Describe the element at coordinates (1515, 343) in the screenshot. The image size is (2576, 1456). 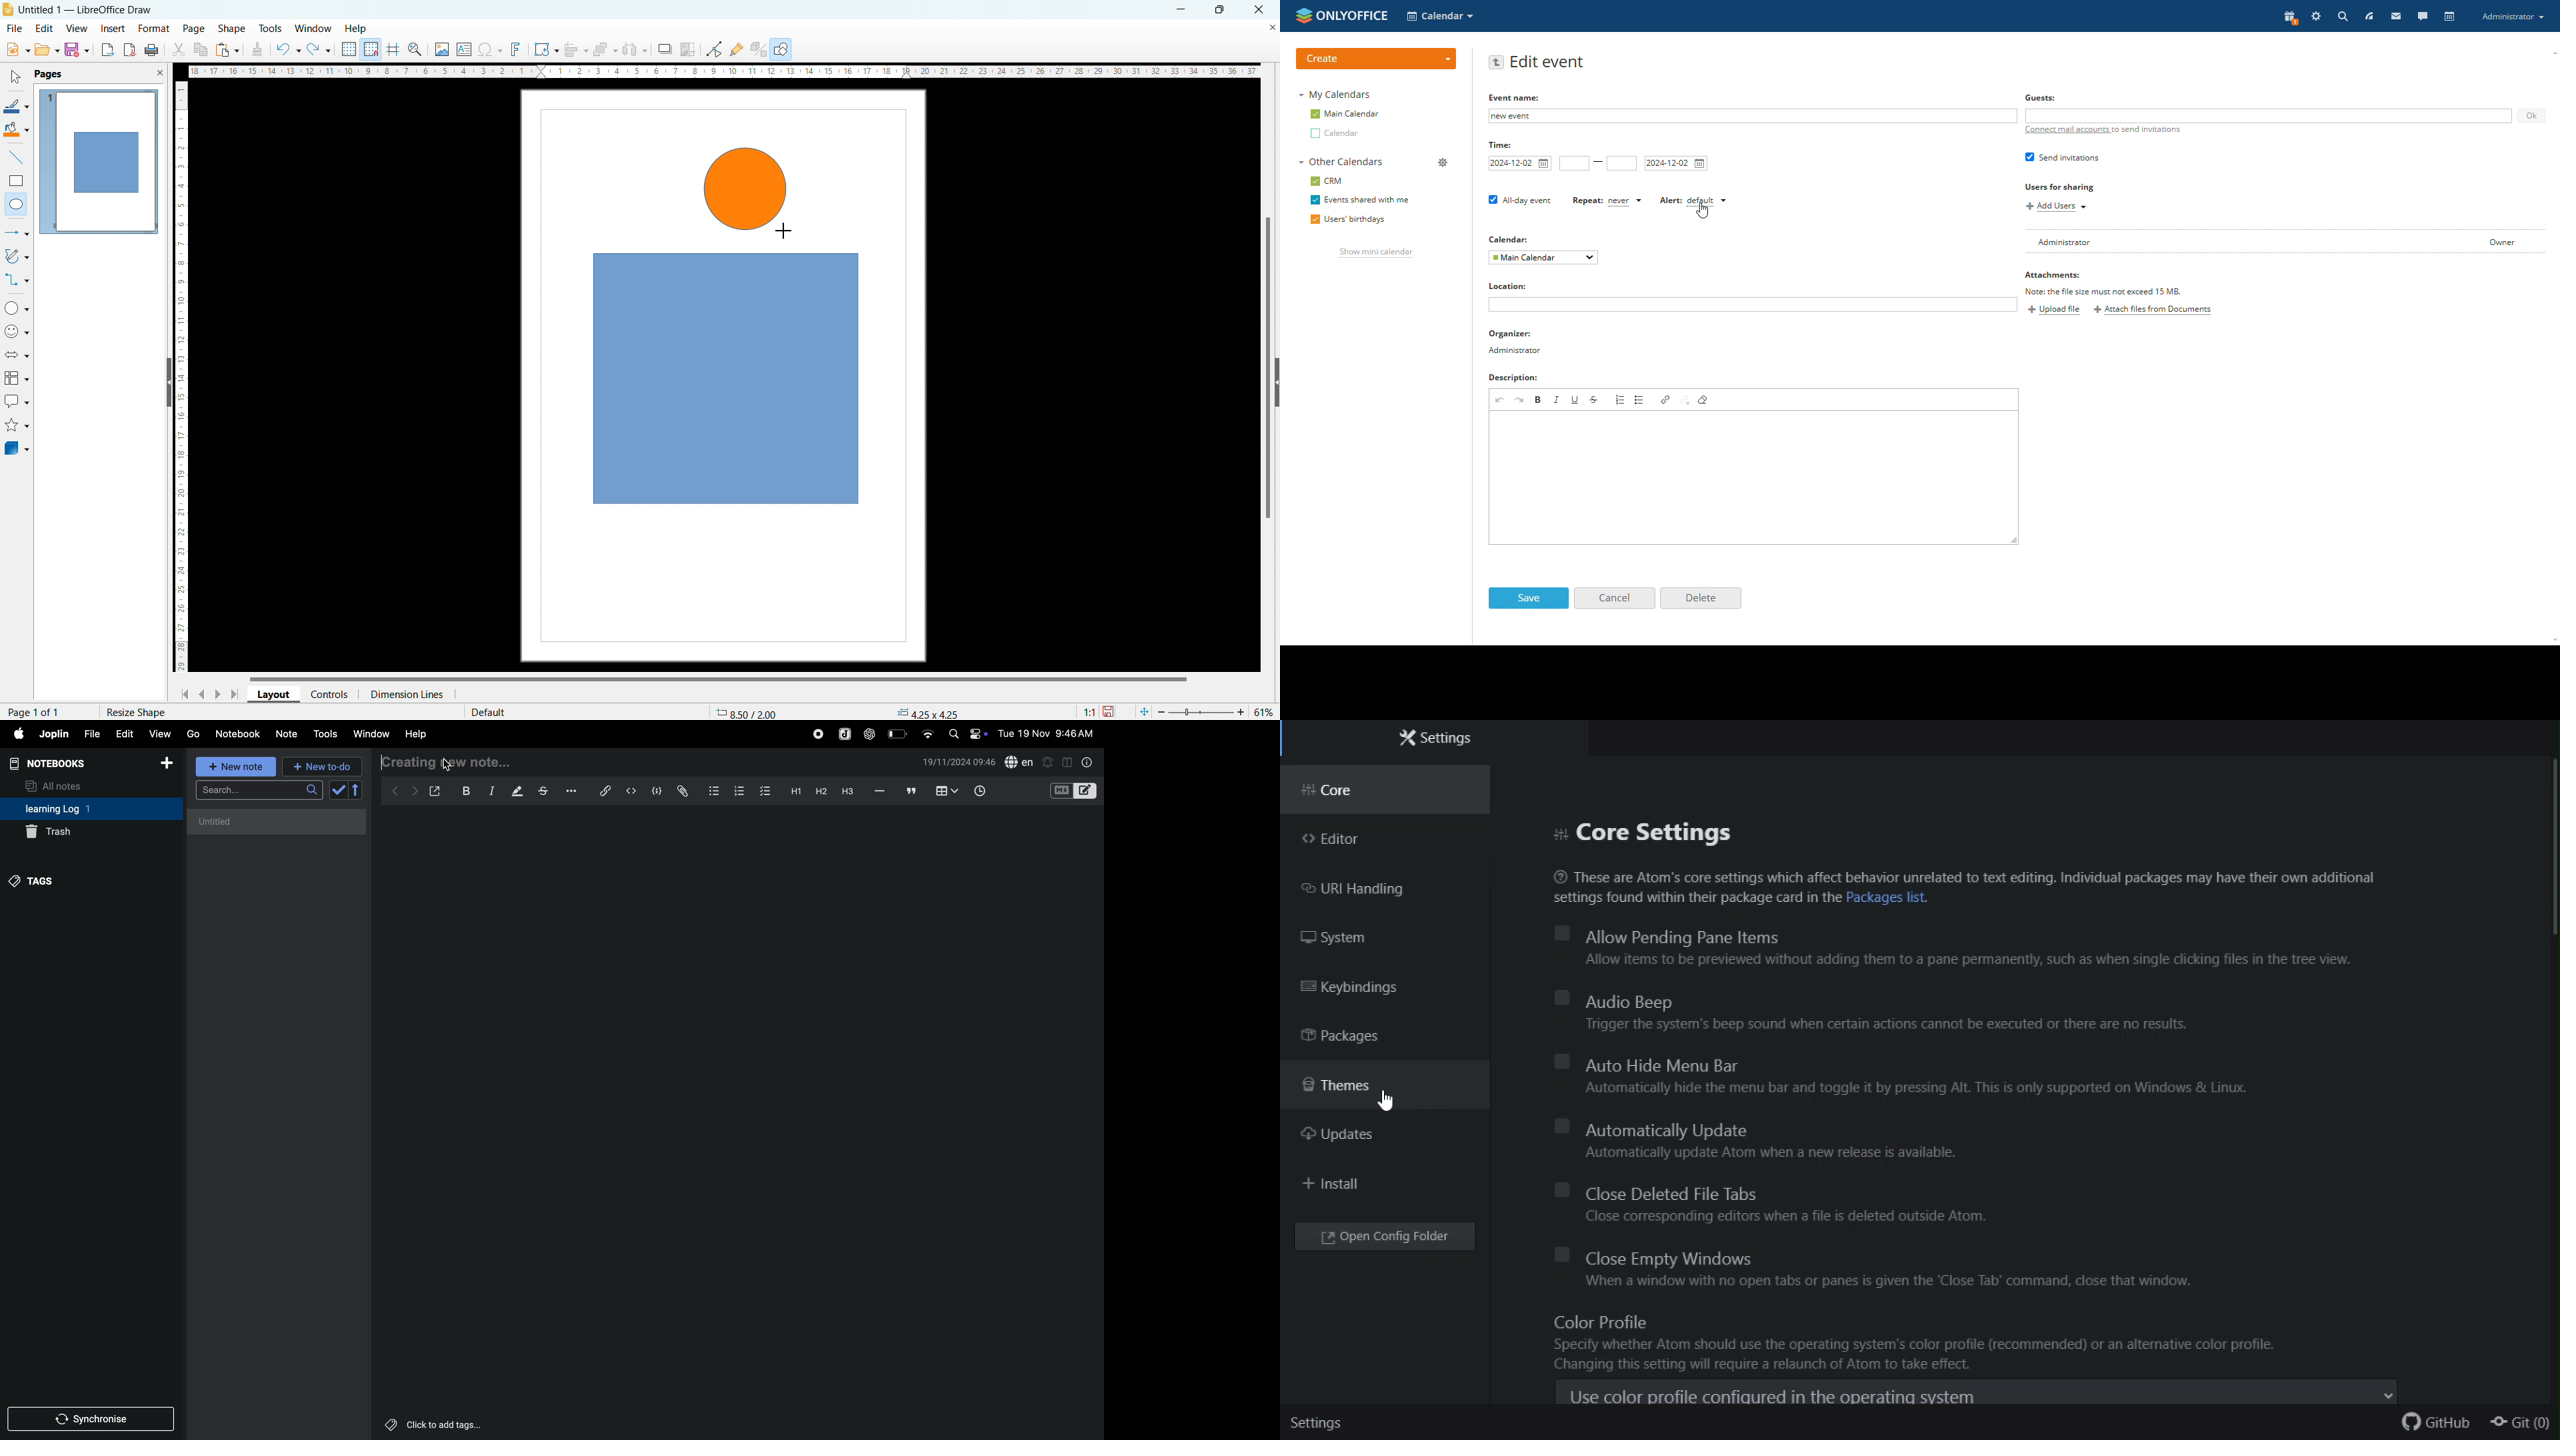
I see `organizer detail` at that location.